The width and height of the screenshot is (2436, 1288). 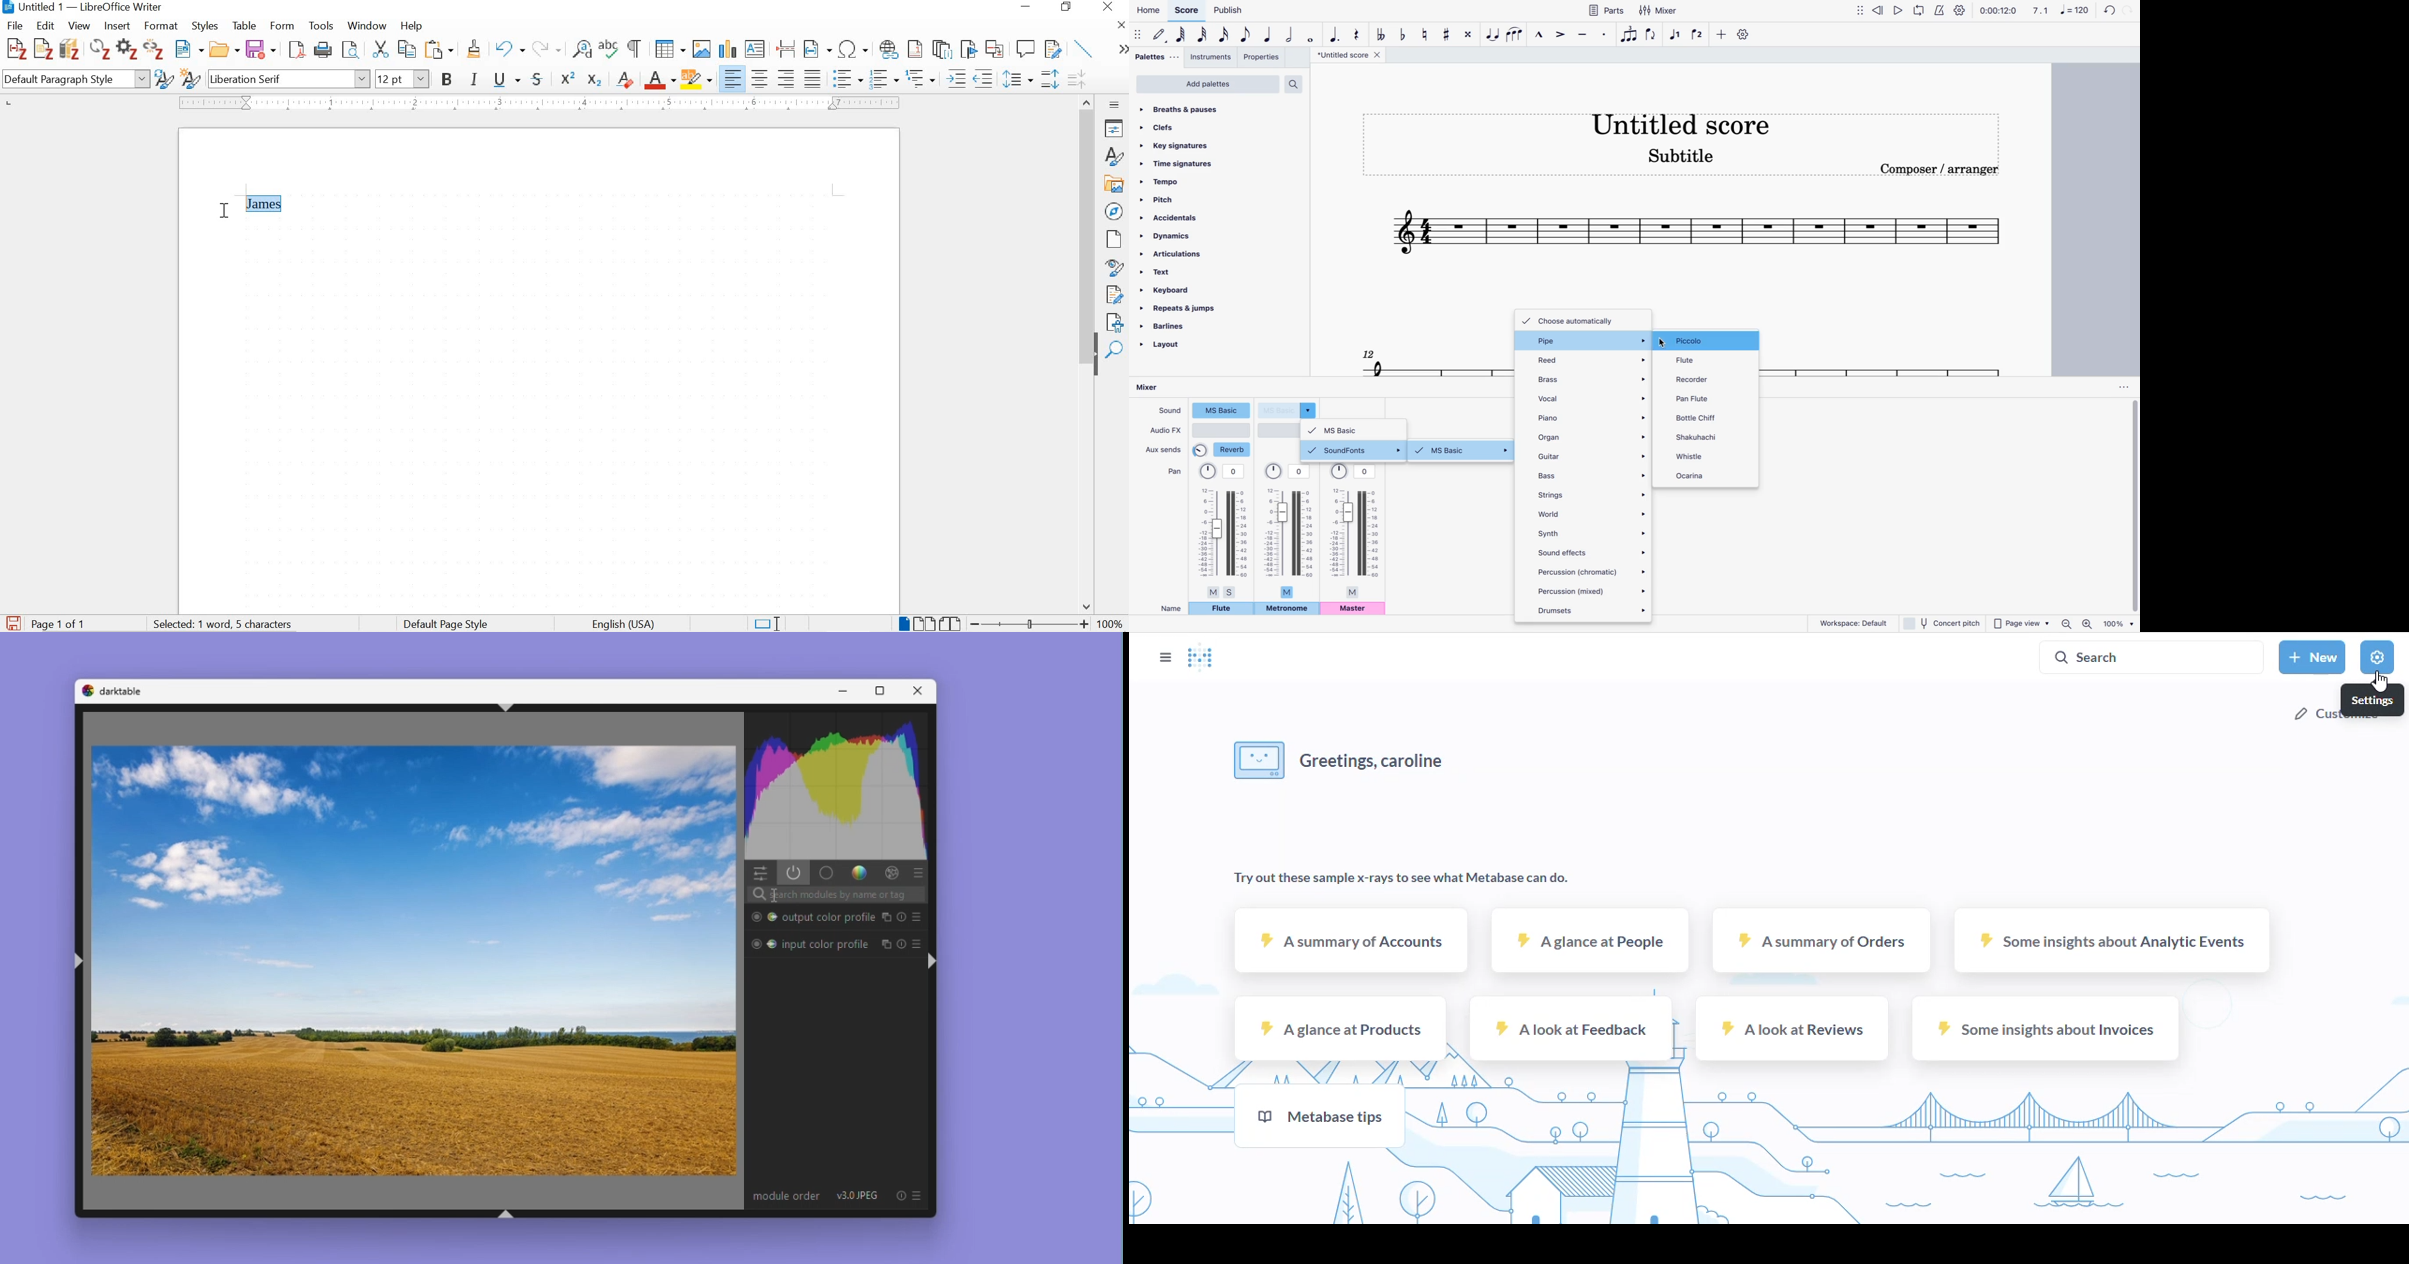 What do you see at coordinates (127, 51) in the screenshot?
I see `set document preferences` at bounding box center [127, 51].